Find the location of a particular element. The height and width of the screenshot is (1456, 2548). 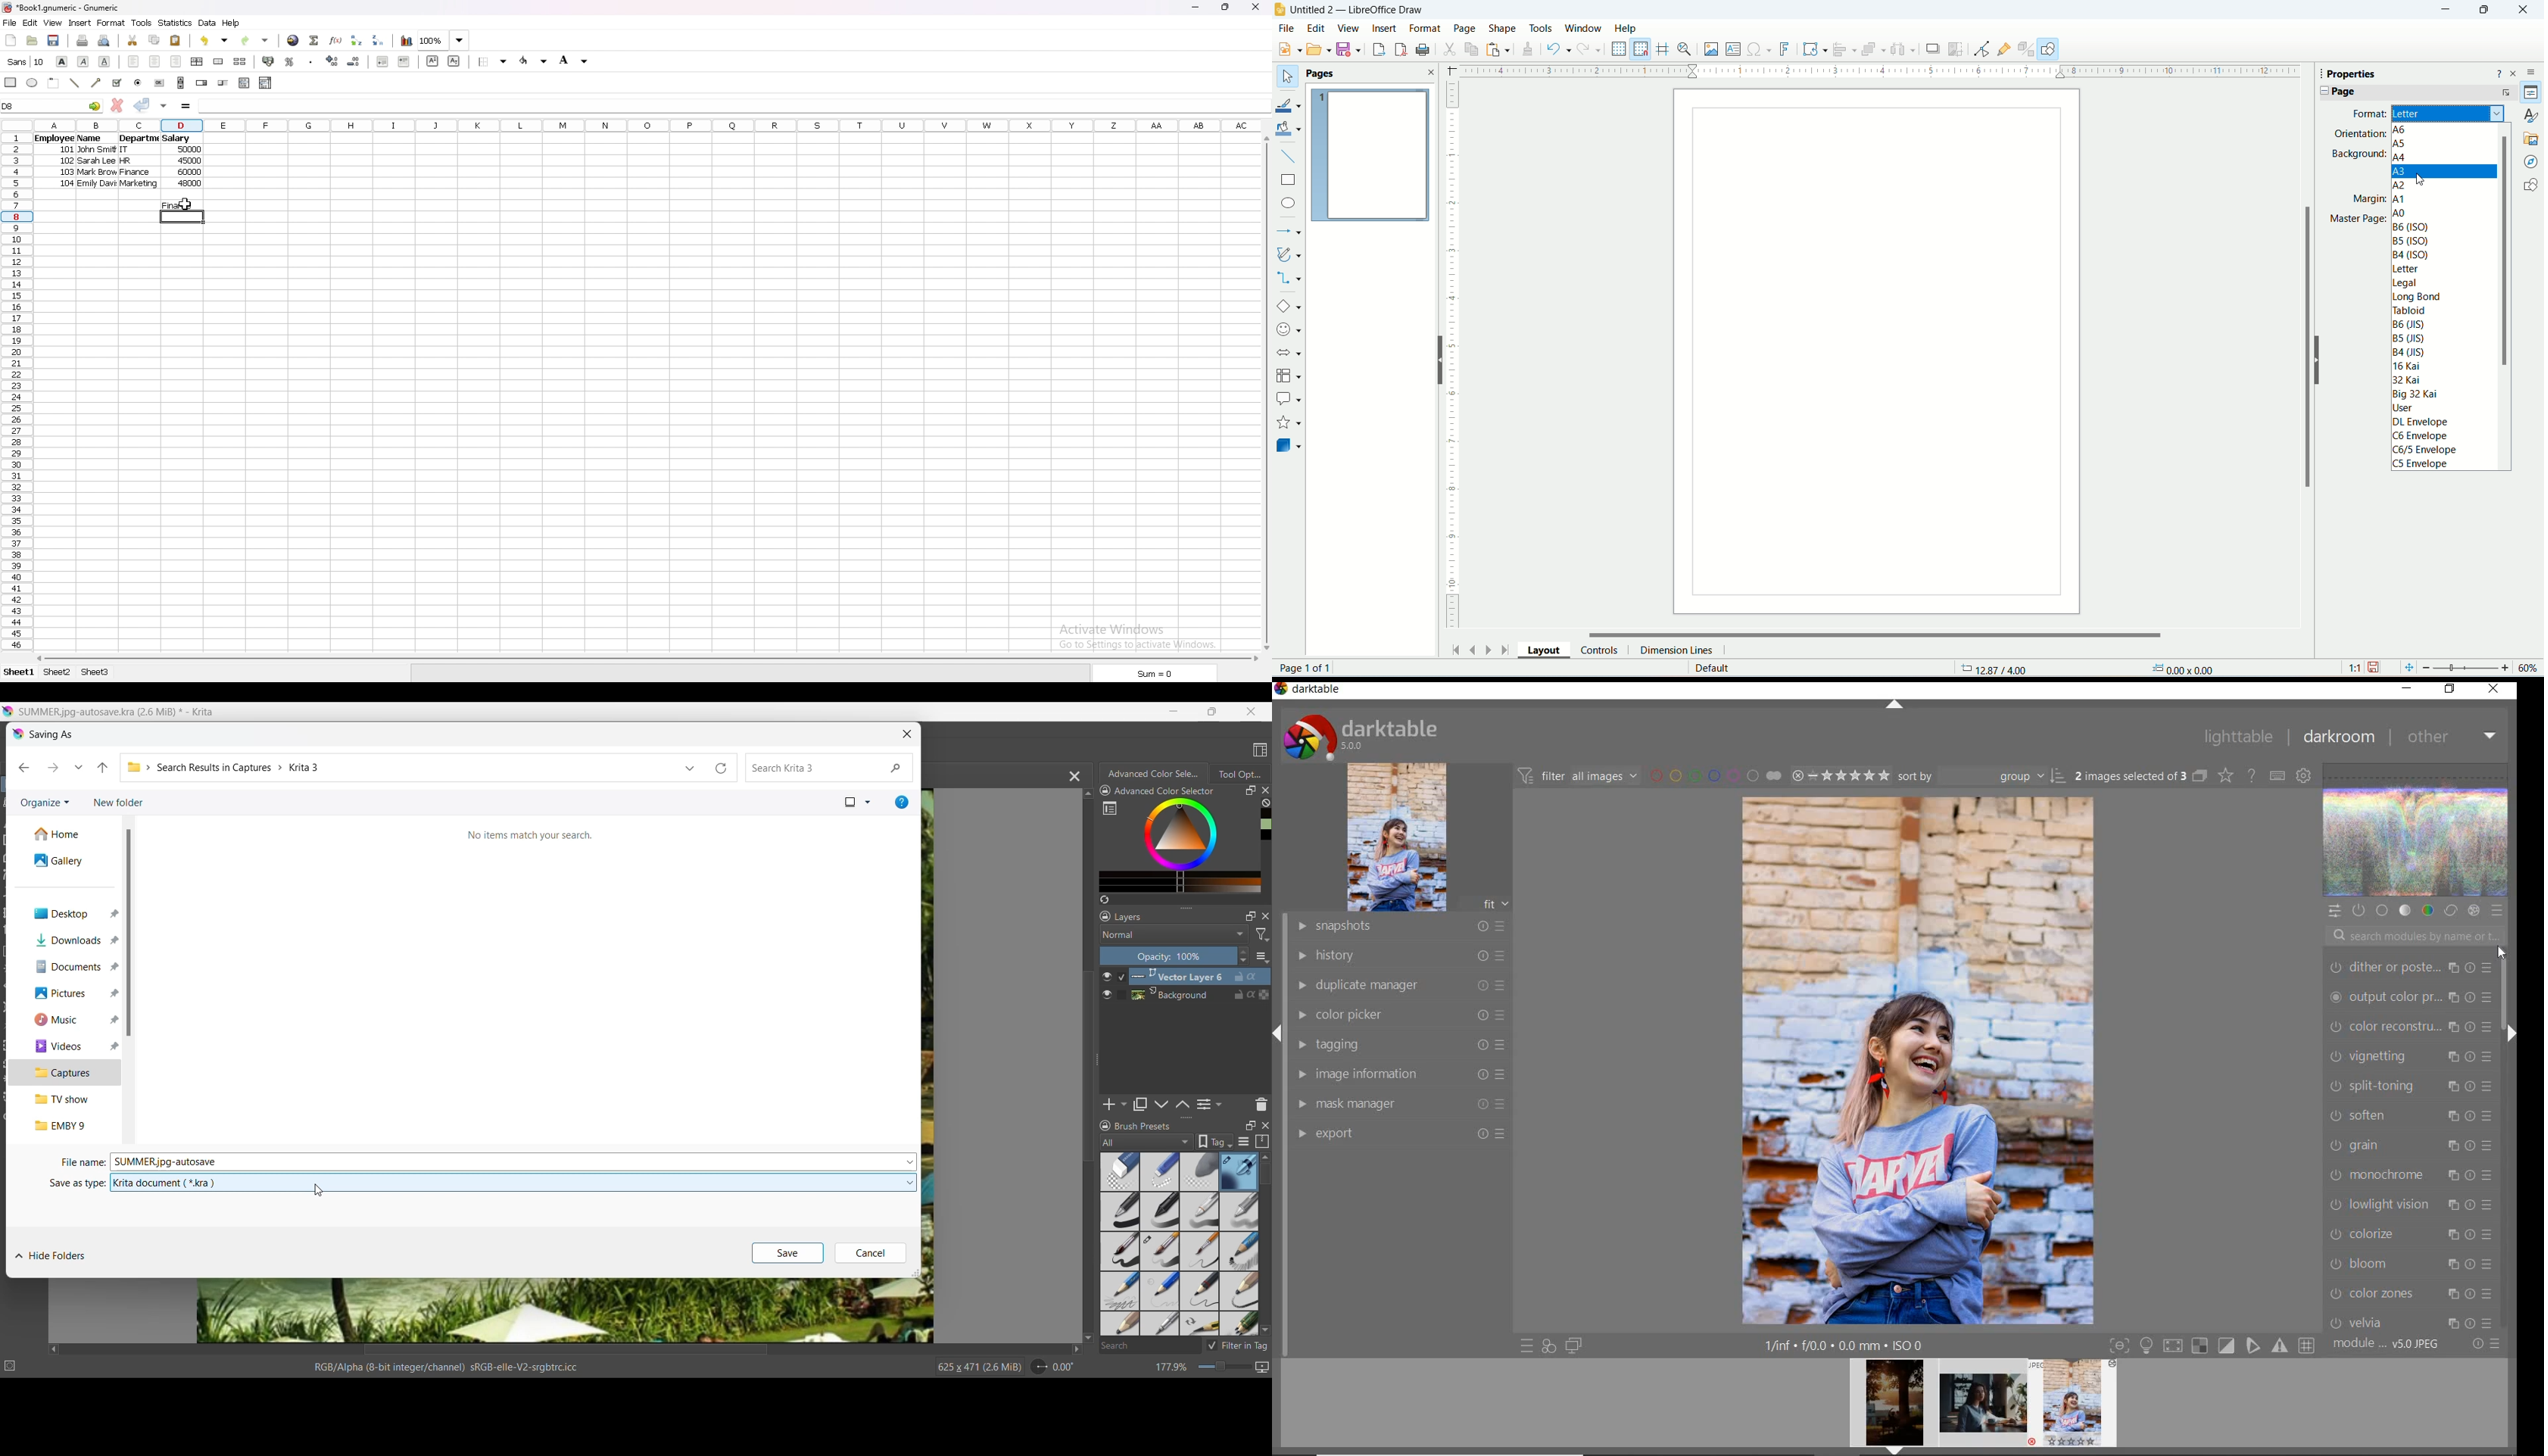

page is located at coordinates (1465, 28).